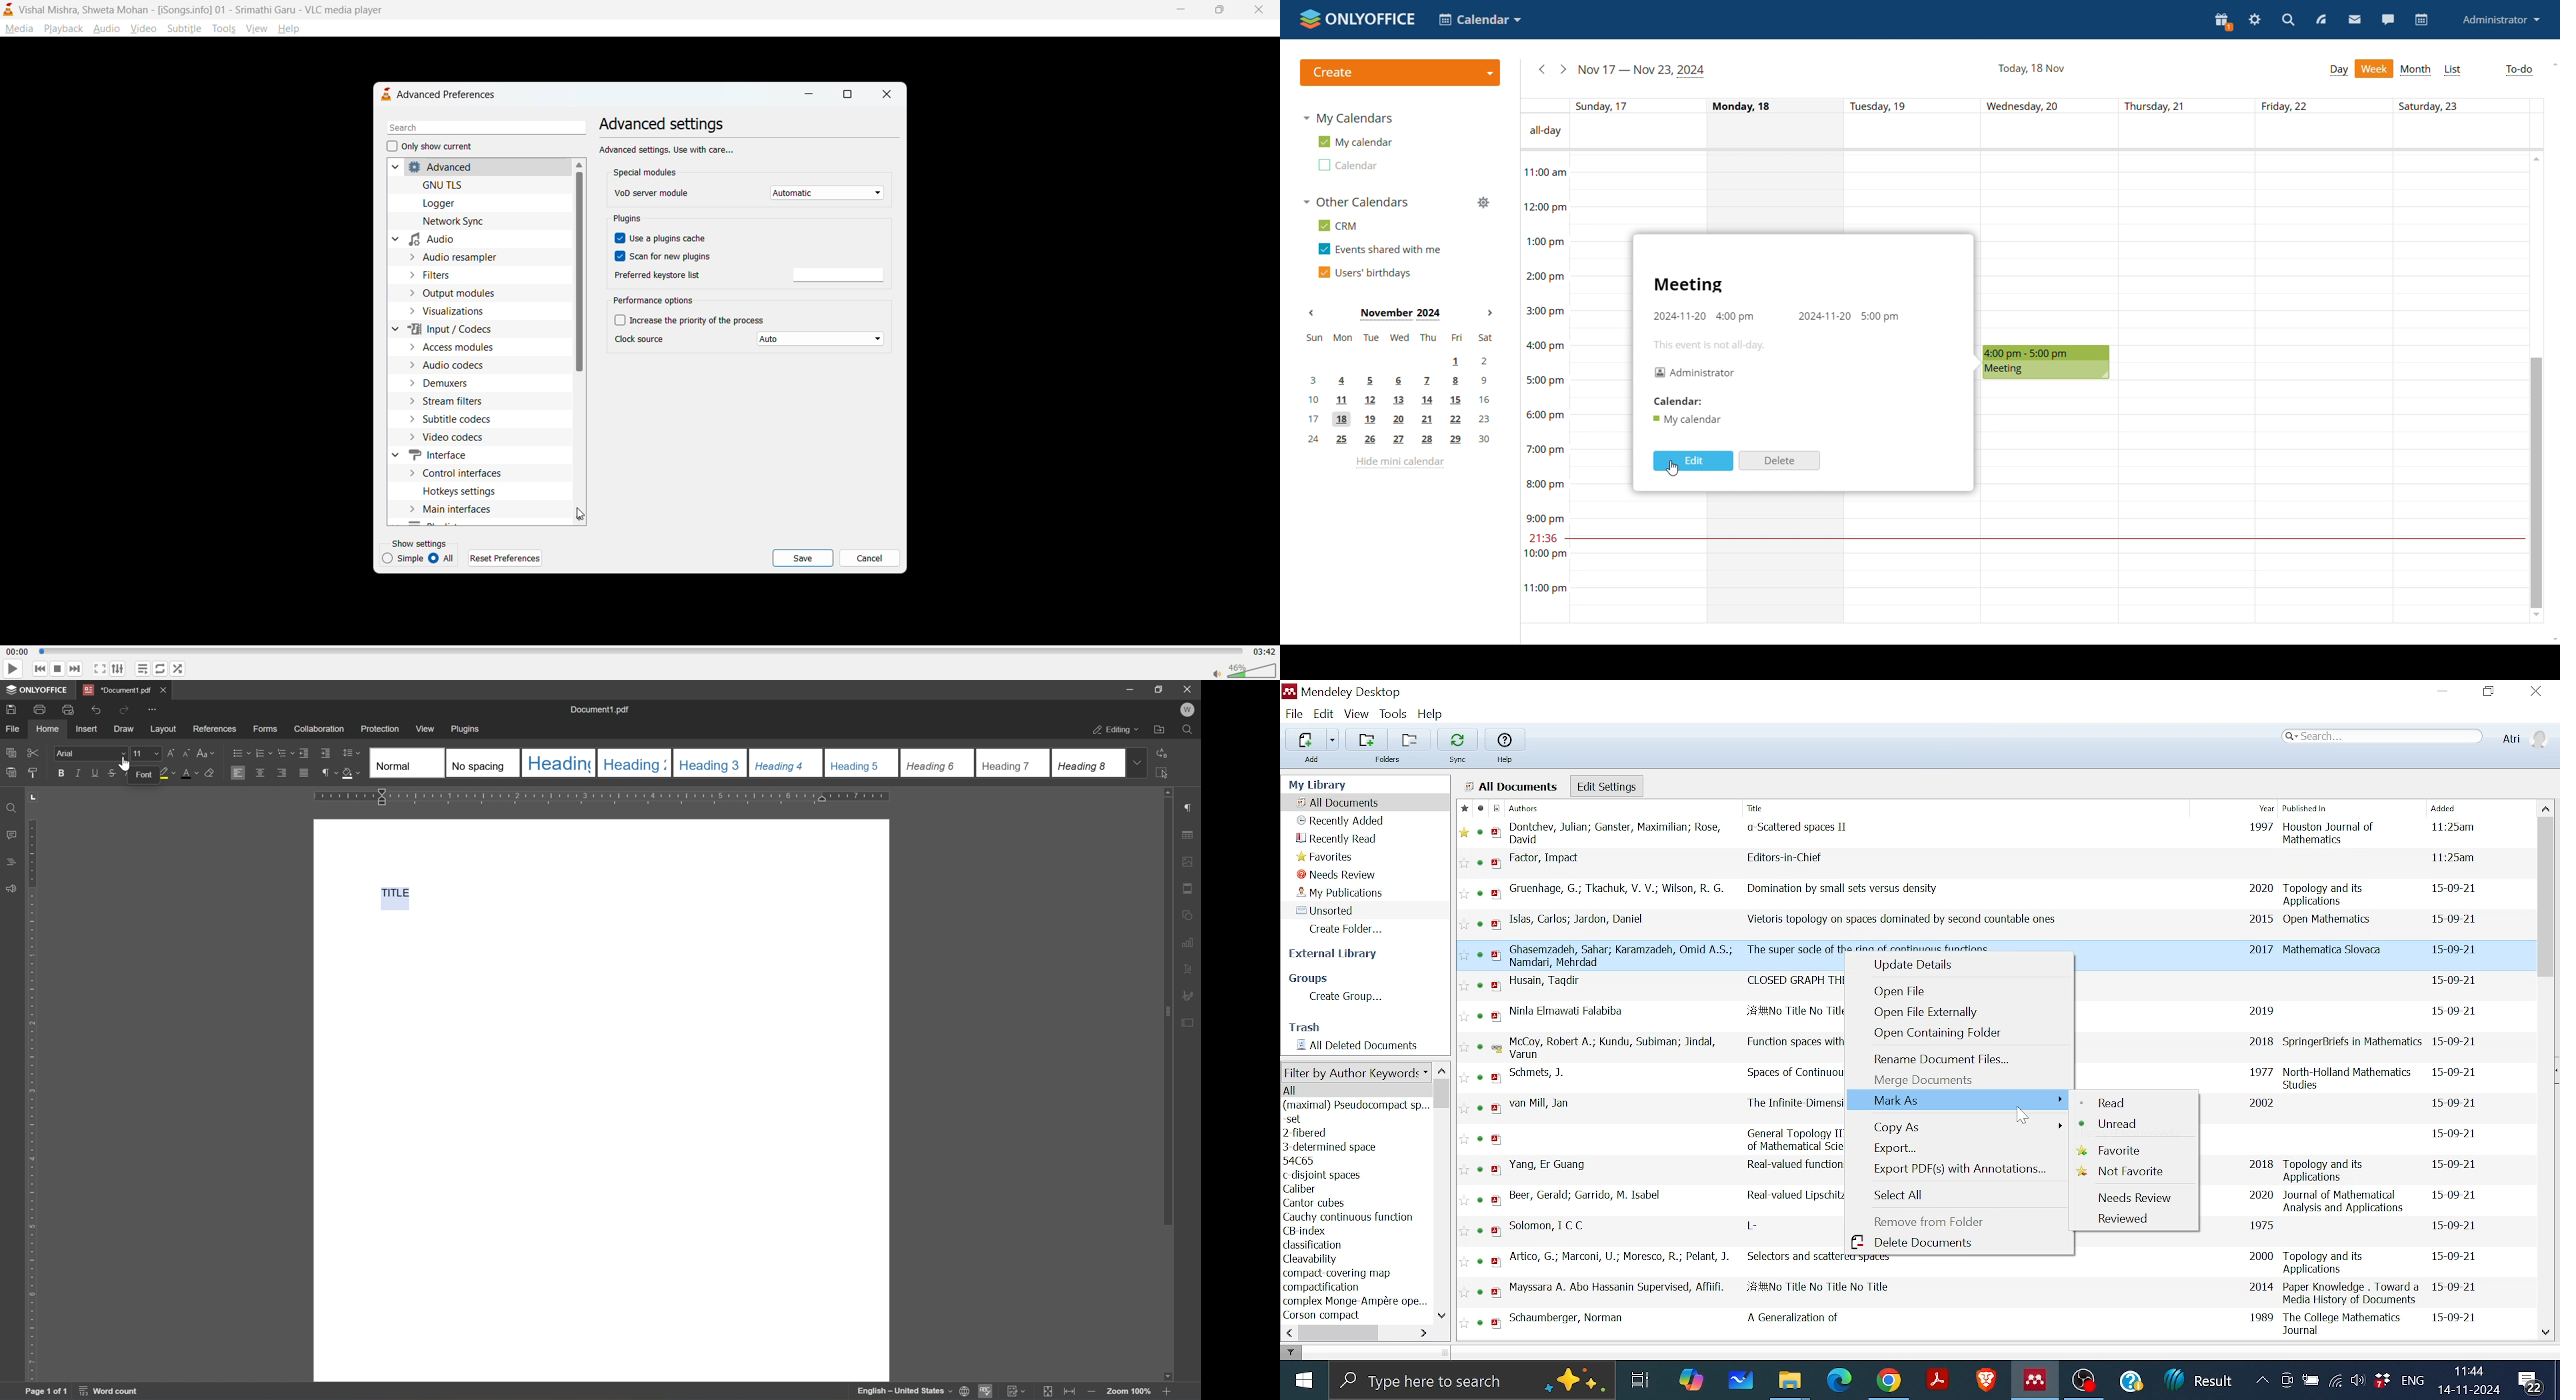  What do you see at coordinates (116, 690) in the screenshot?
I see `document1.pdf` at bounding box center [116, 690].